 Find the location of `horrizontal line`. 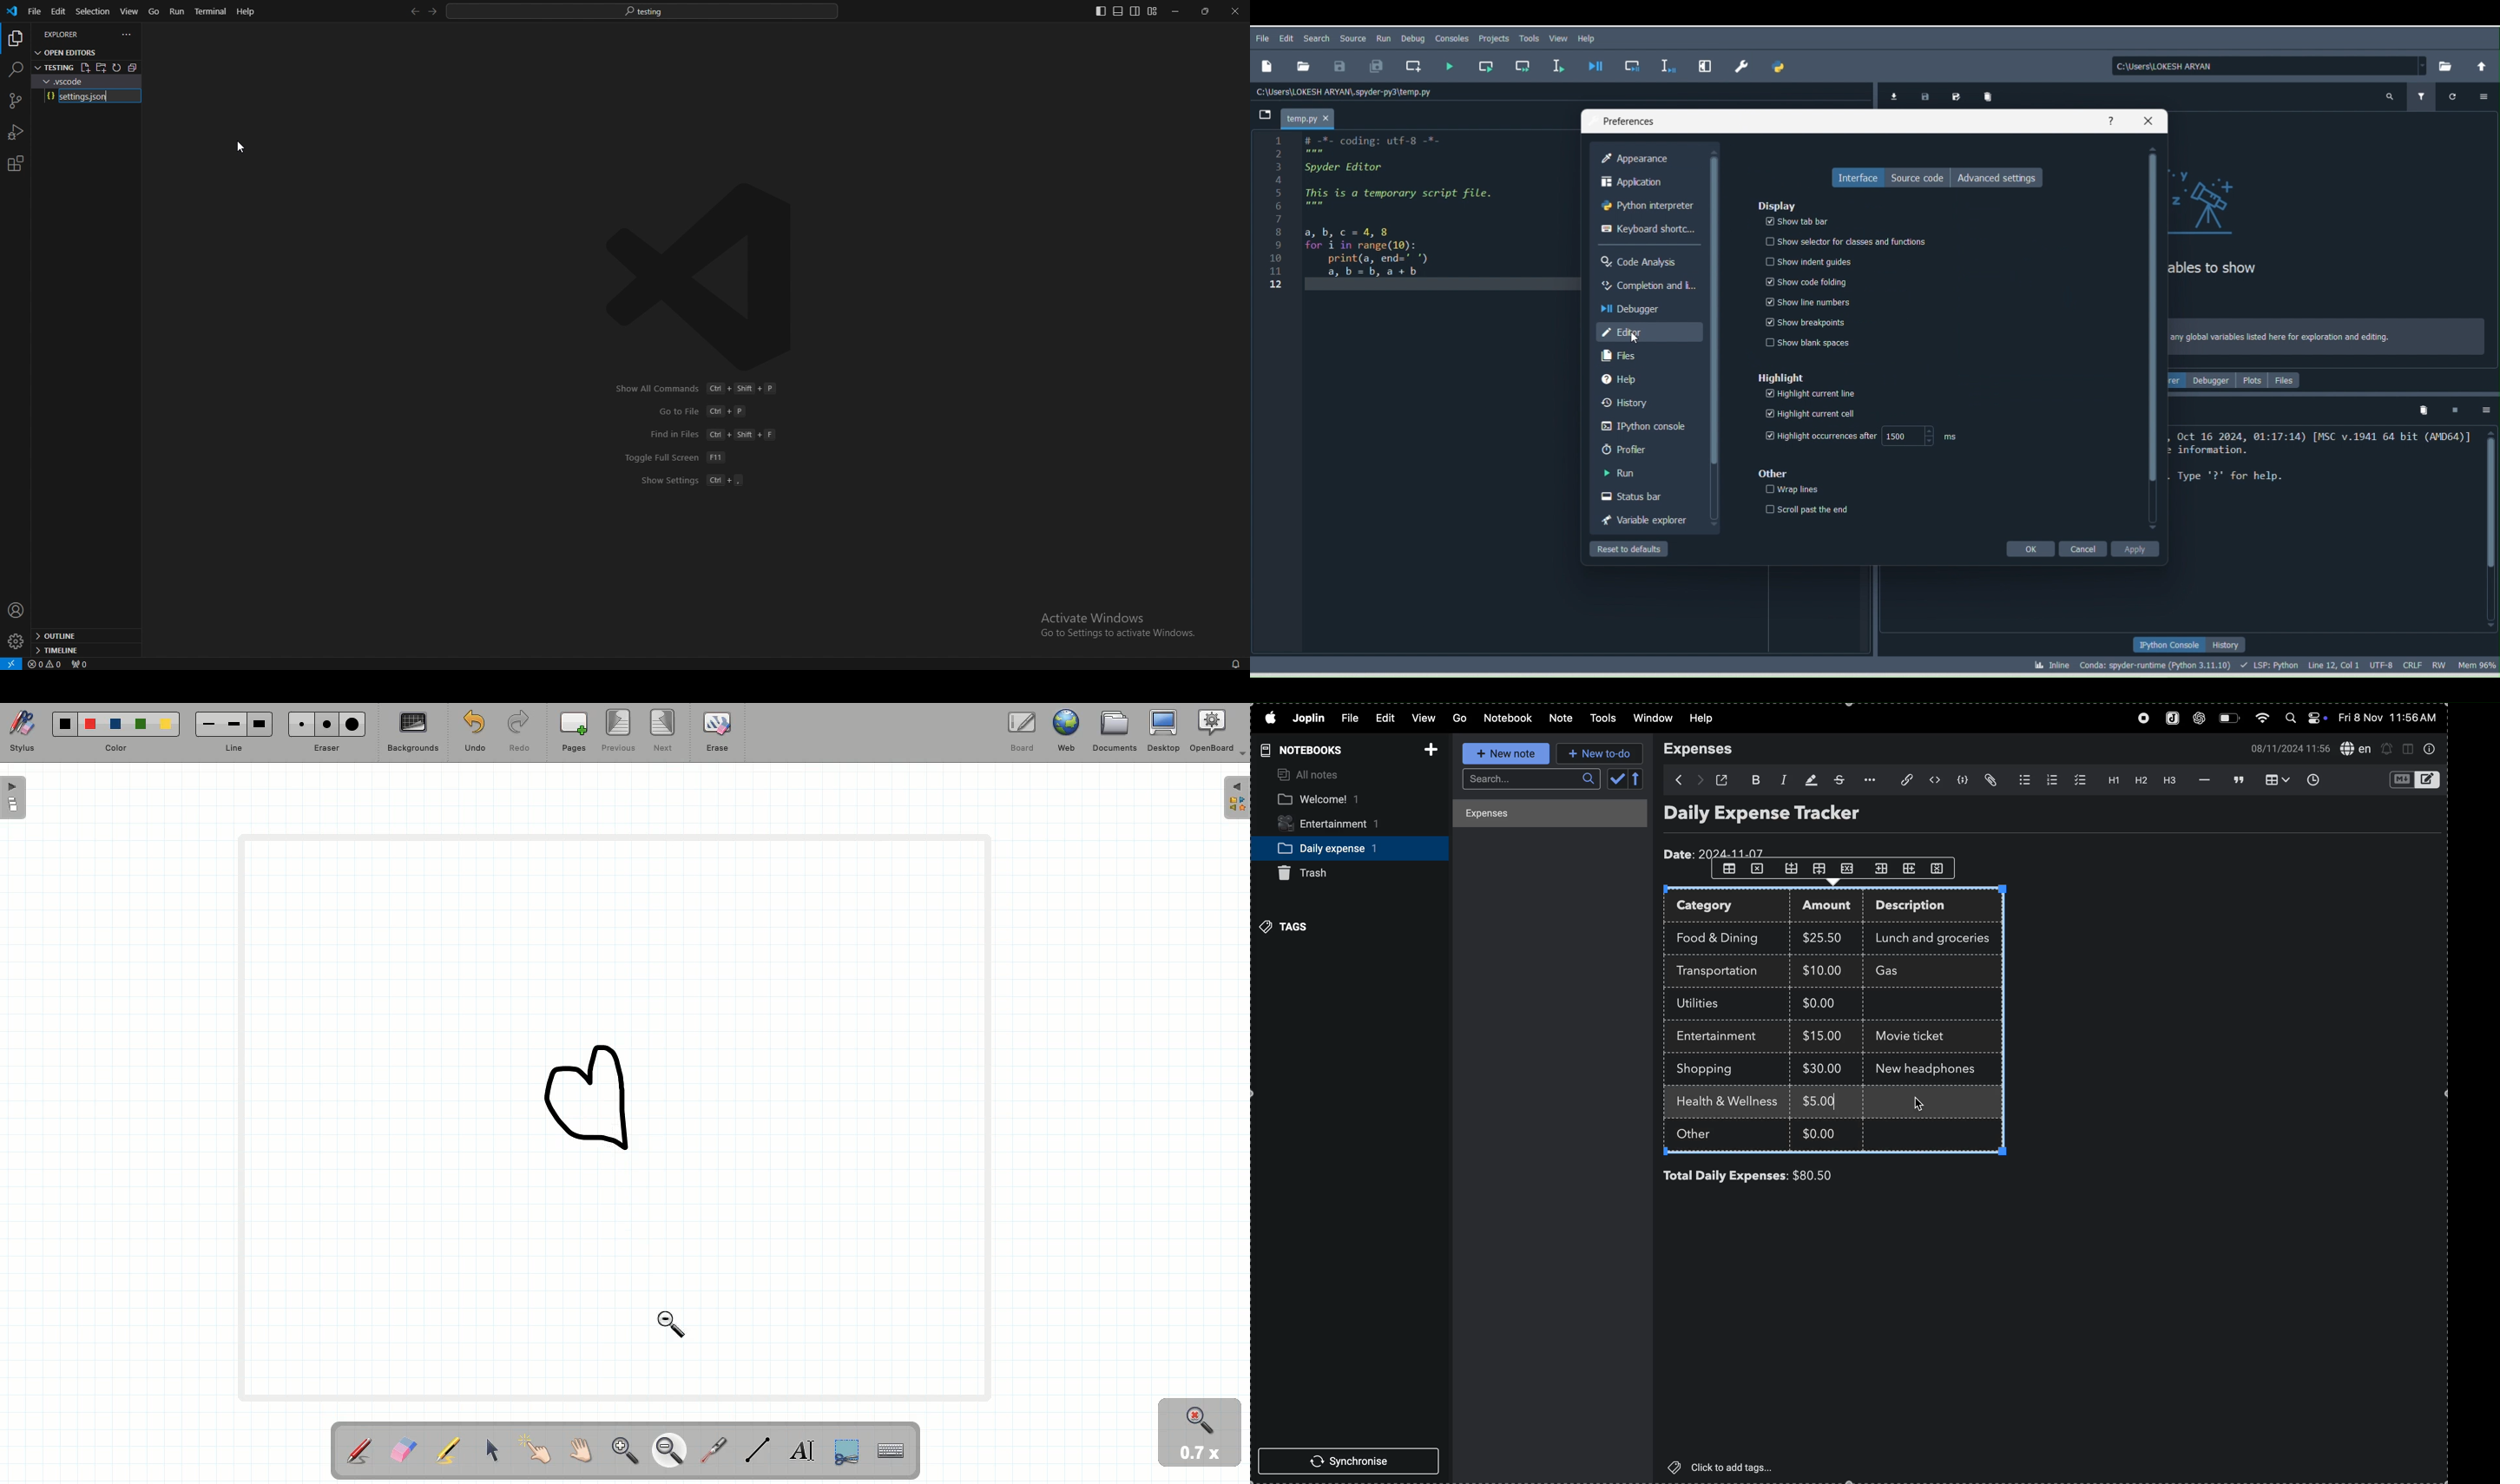

horrizontal line is located at coordinates (2201, 779).